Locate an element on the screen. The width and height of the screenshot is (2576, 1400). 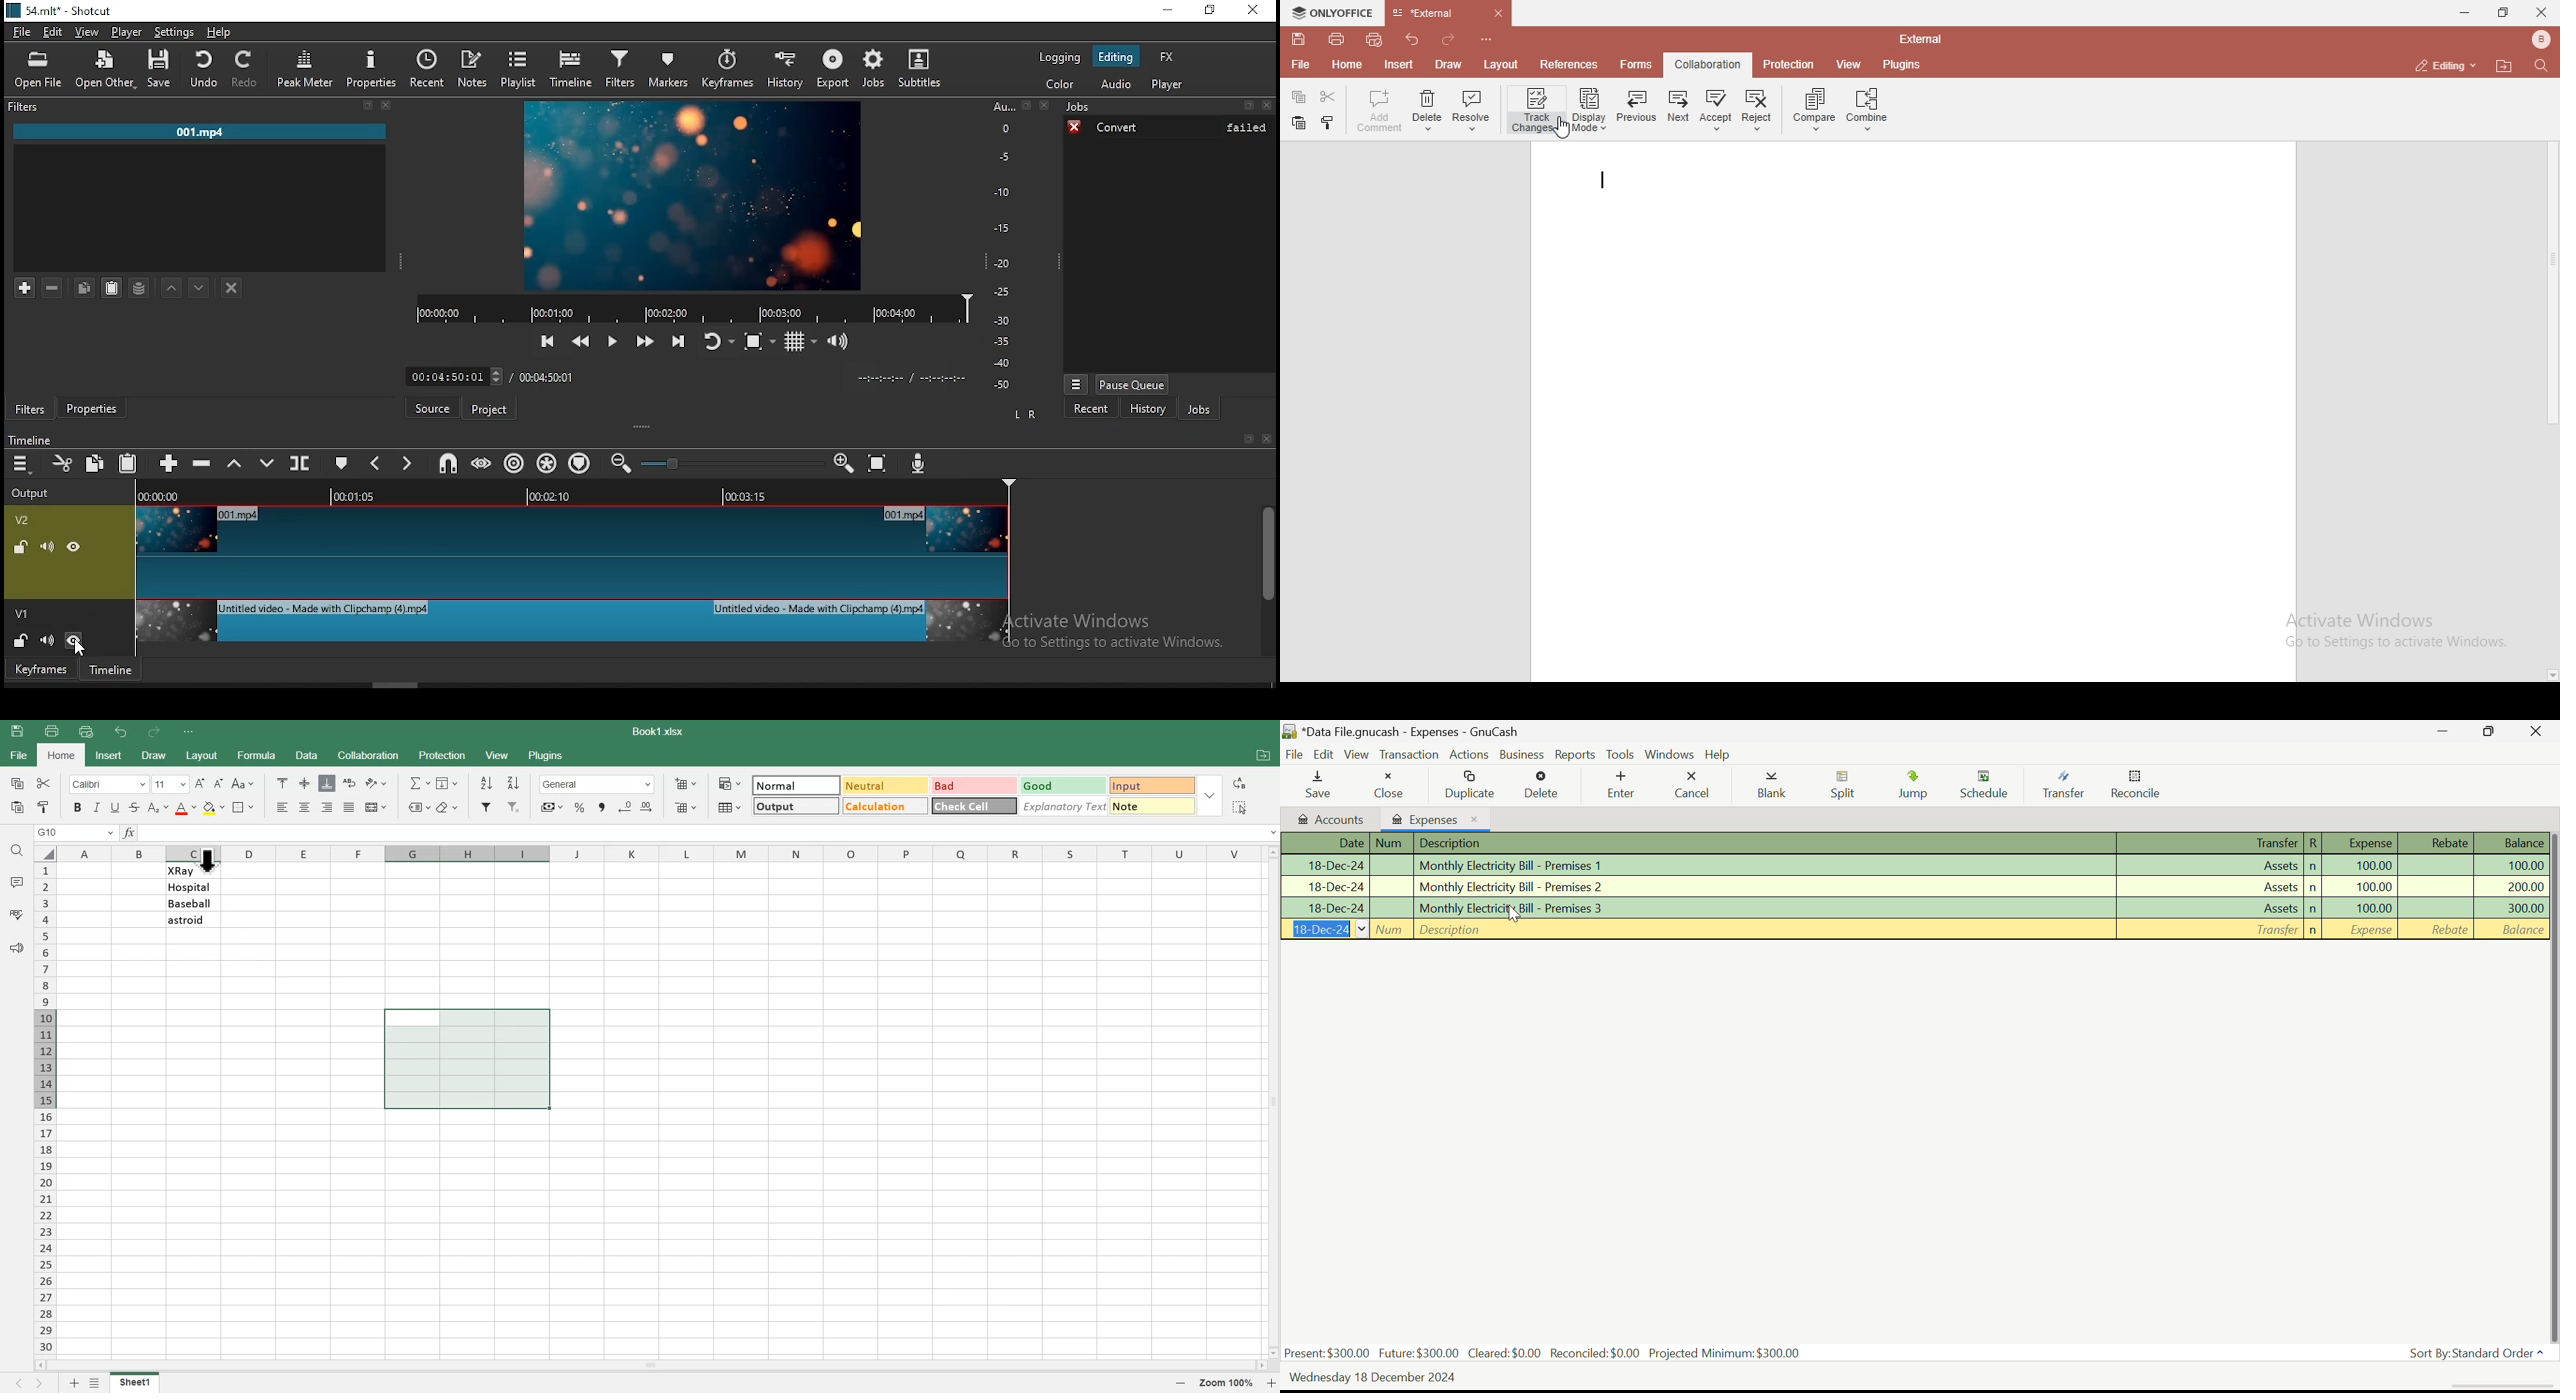
Cancel is located at coordinates (1693, 785).